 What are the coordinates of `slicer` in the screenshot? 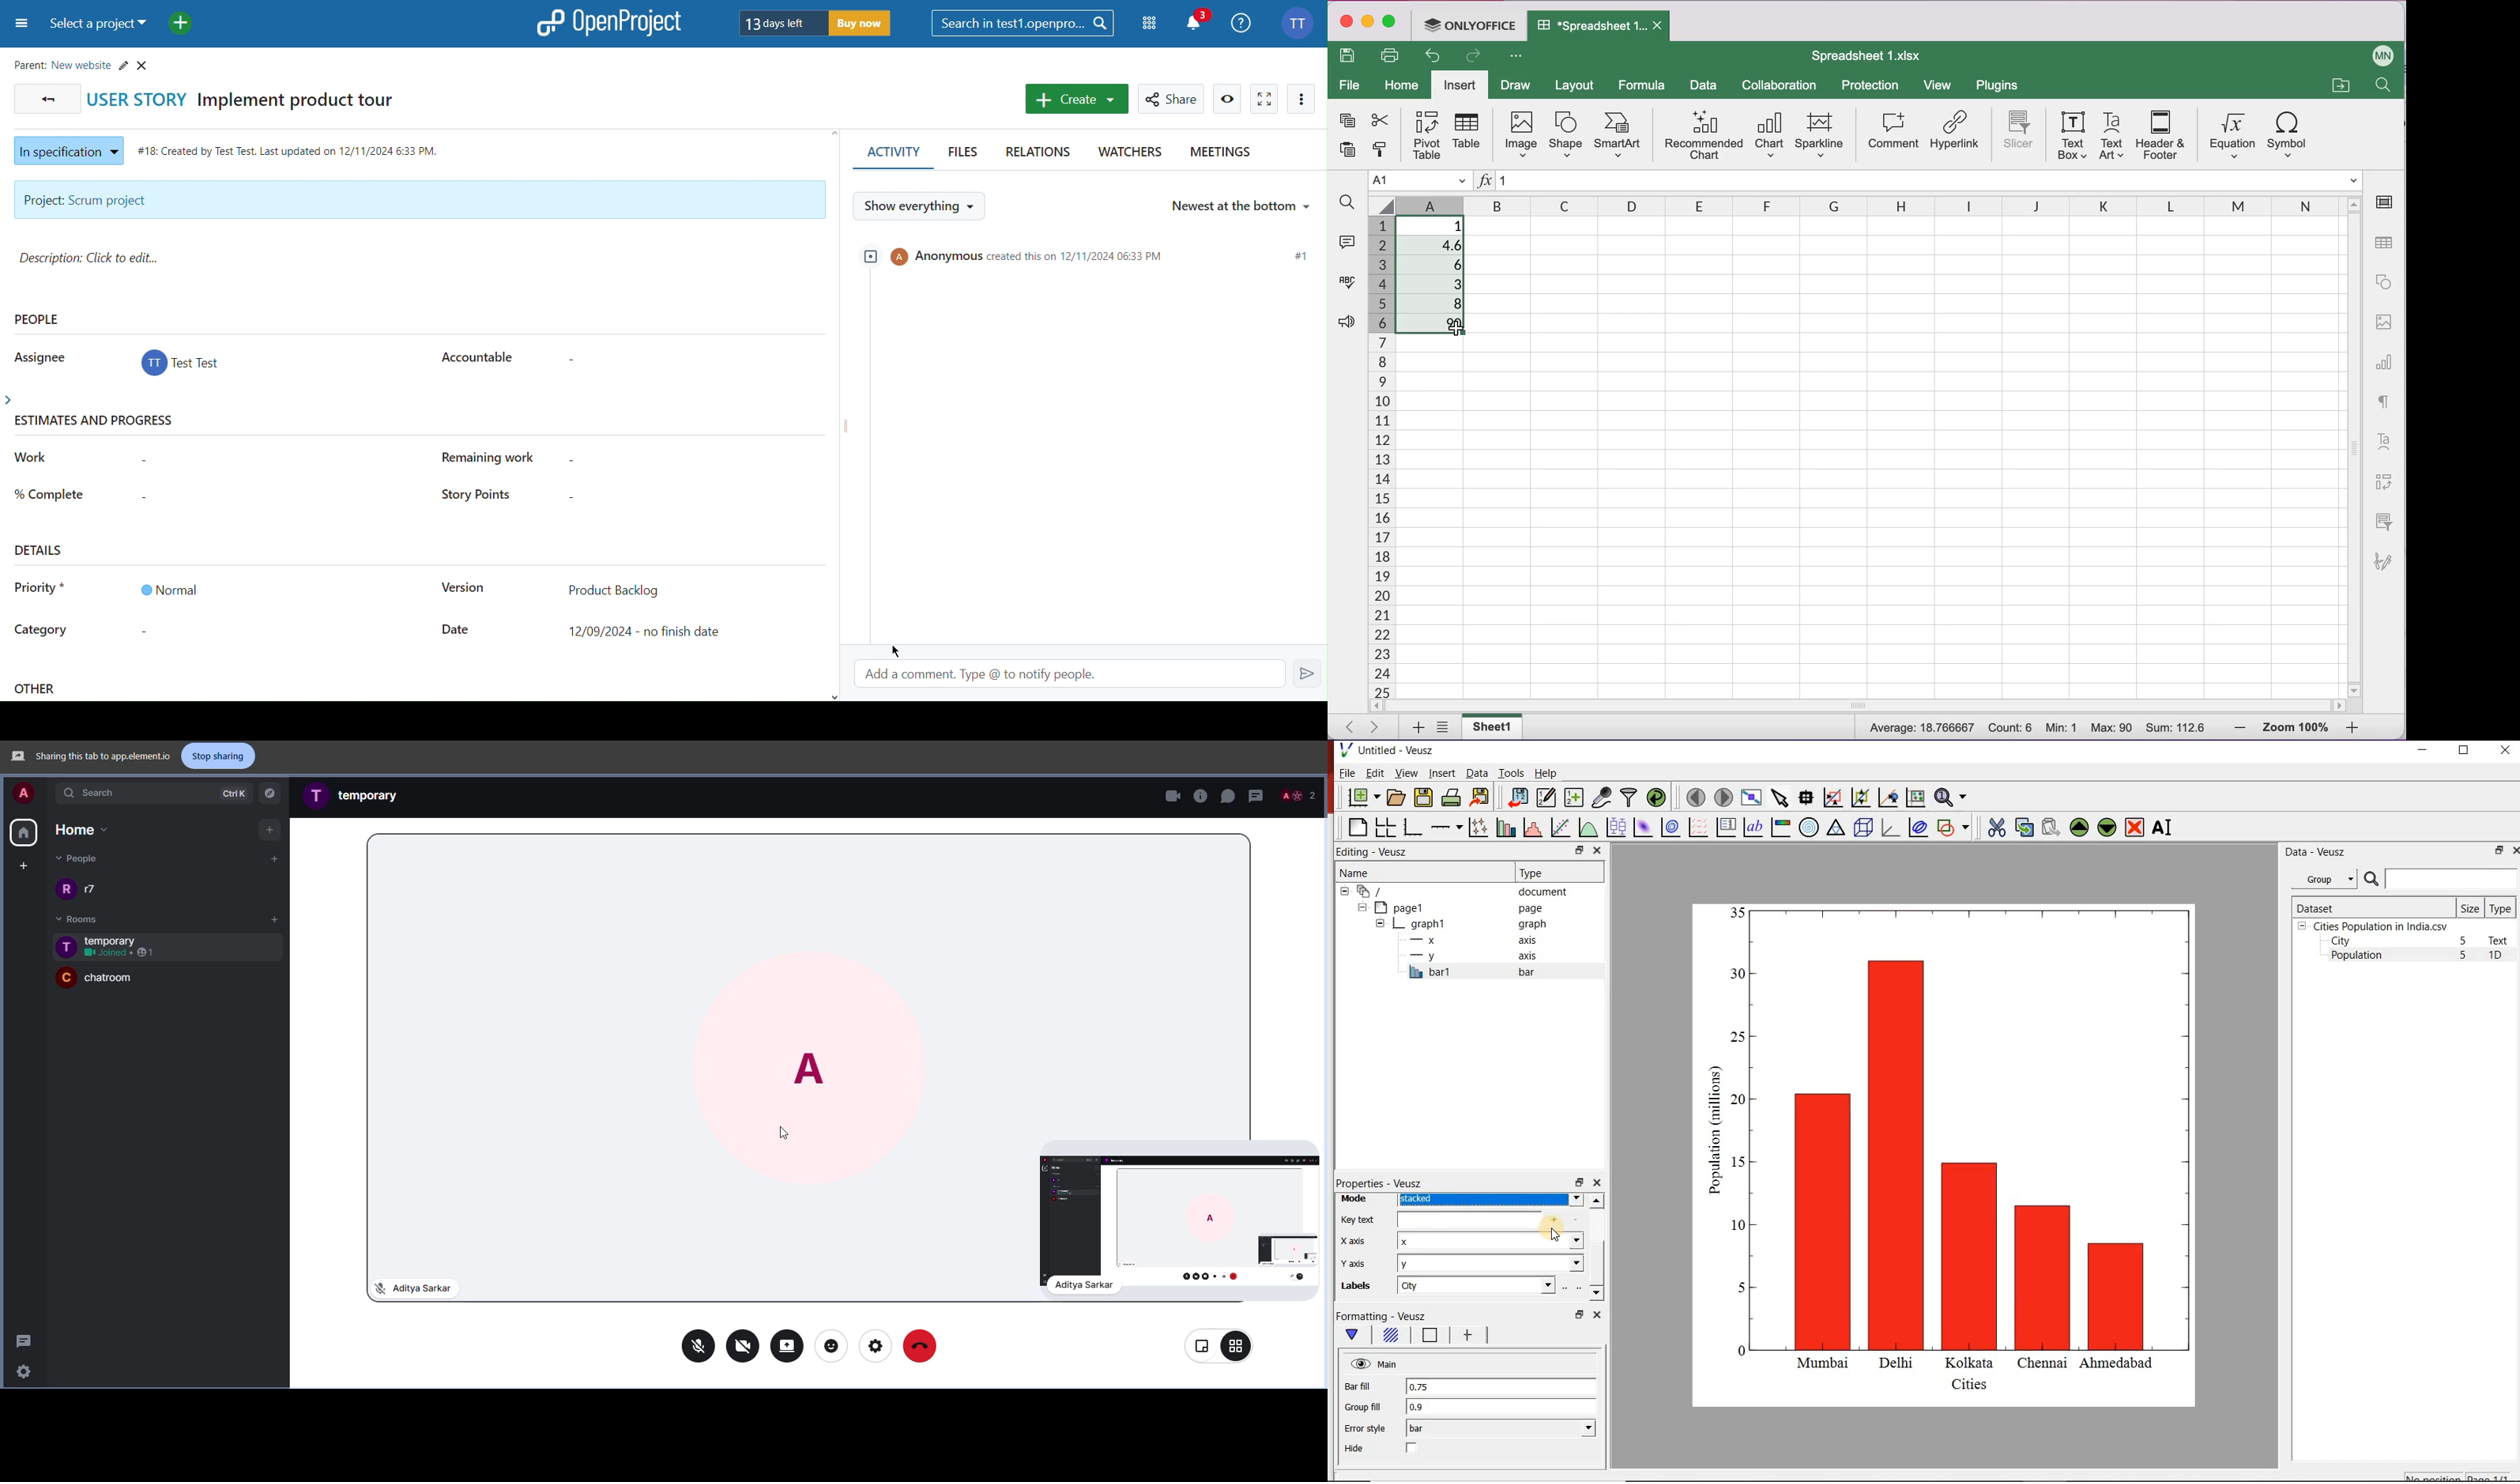 It's located at (2016, 132).